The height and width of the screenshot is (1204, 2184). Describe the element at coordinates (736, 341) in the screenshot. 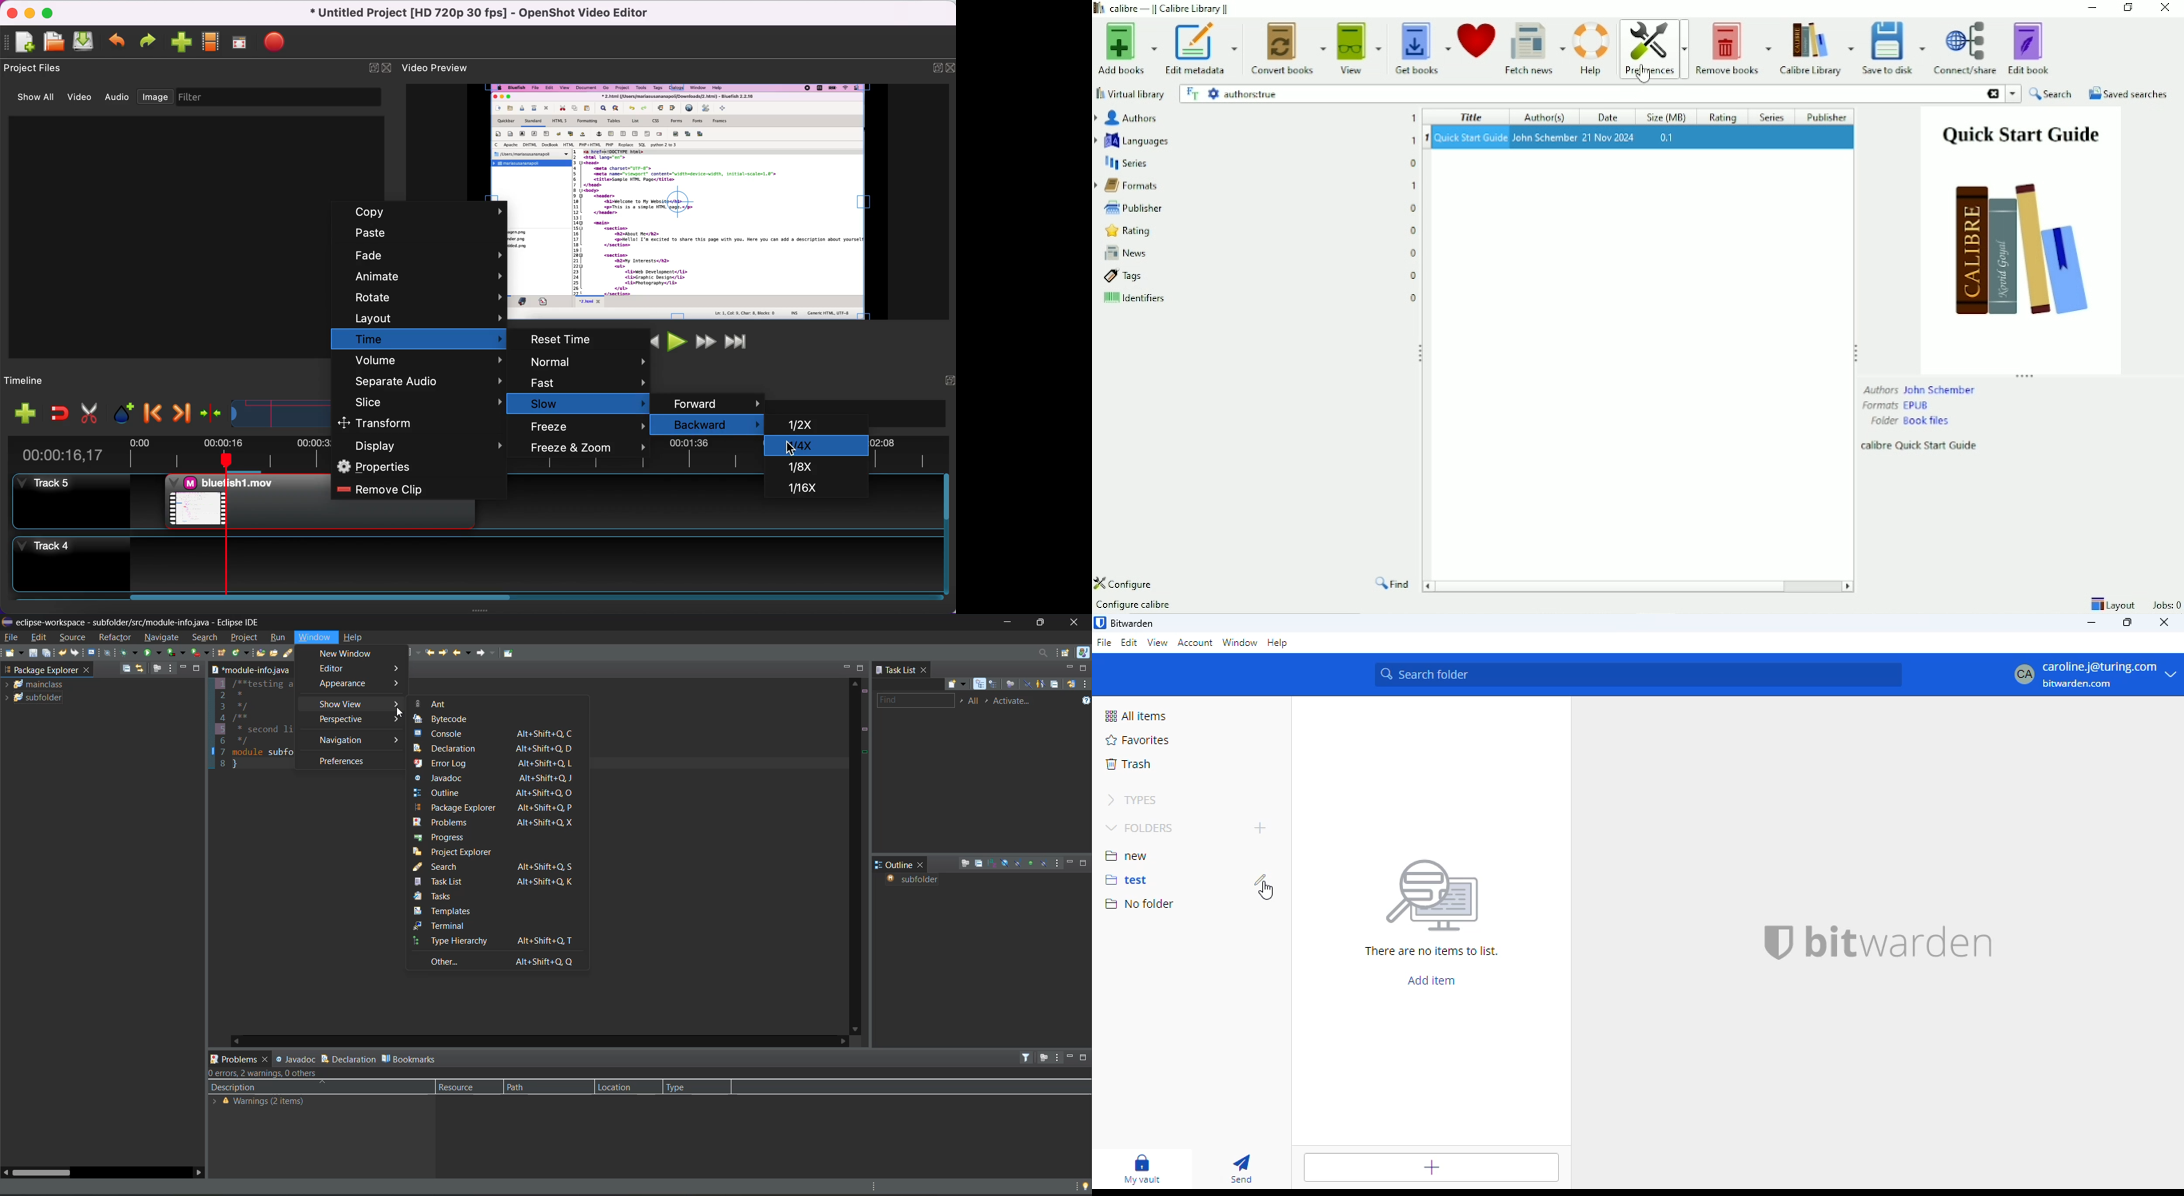

I see `jump to end` at that location.